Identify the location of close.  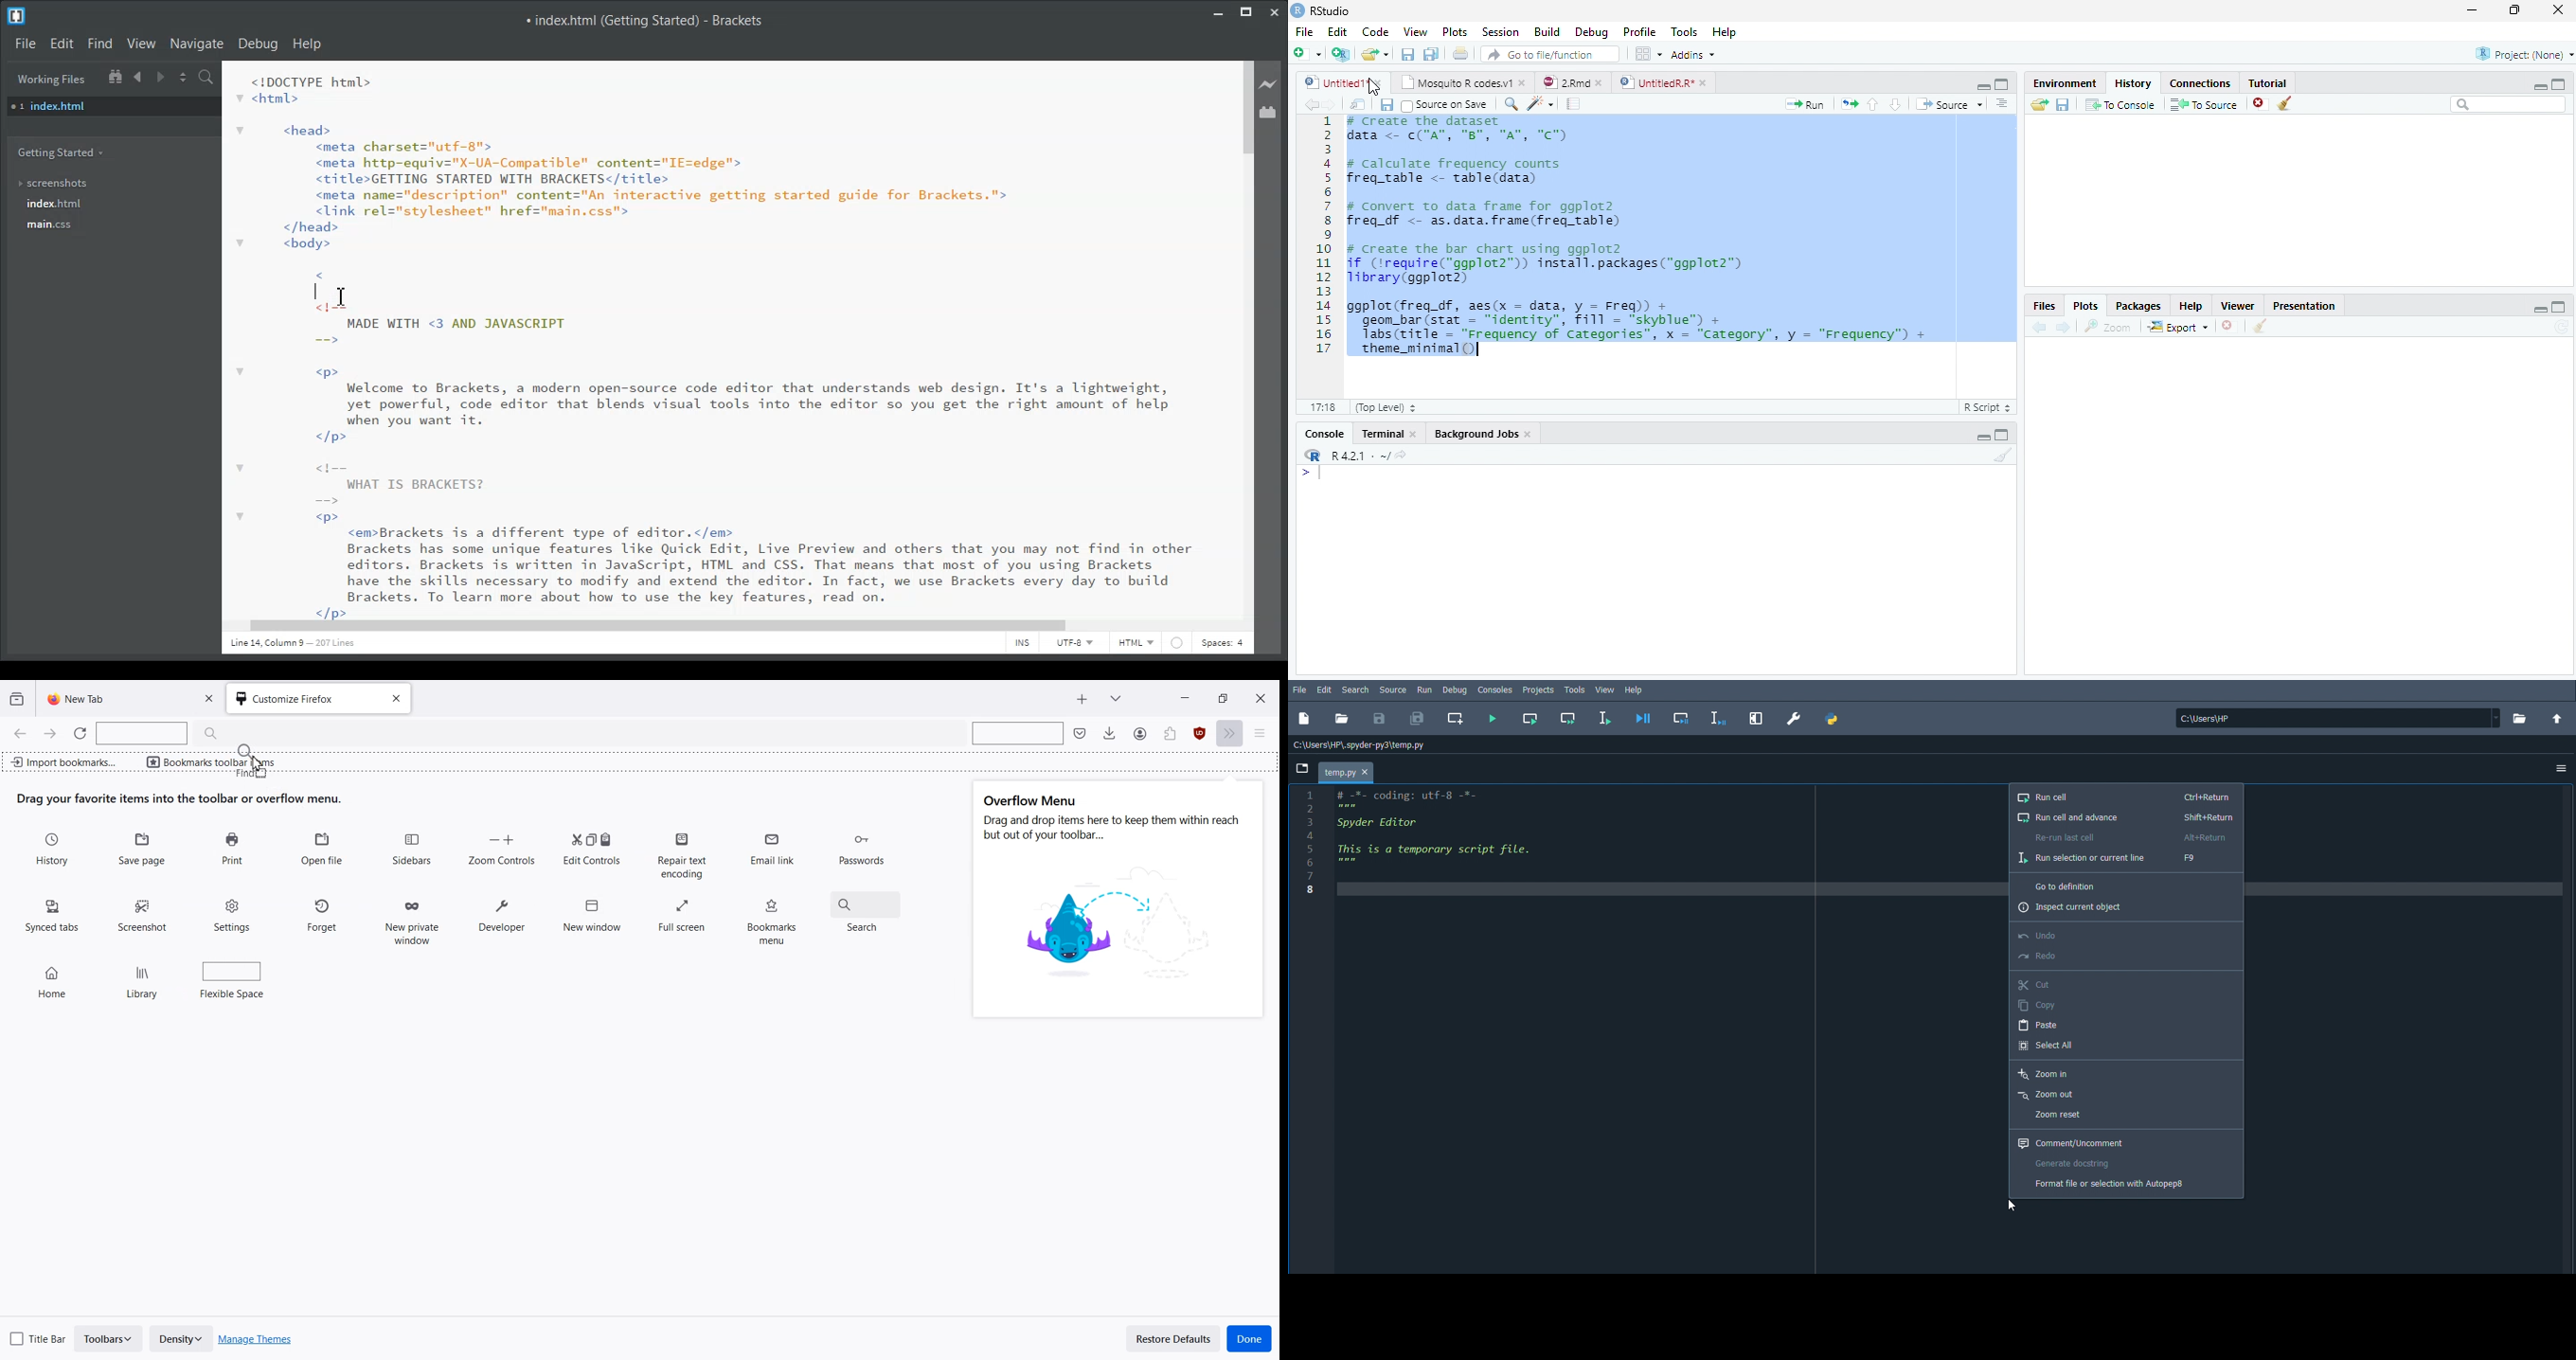
(1366, 771).